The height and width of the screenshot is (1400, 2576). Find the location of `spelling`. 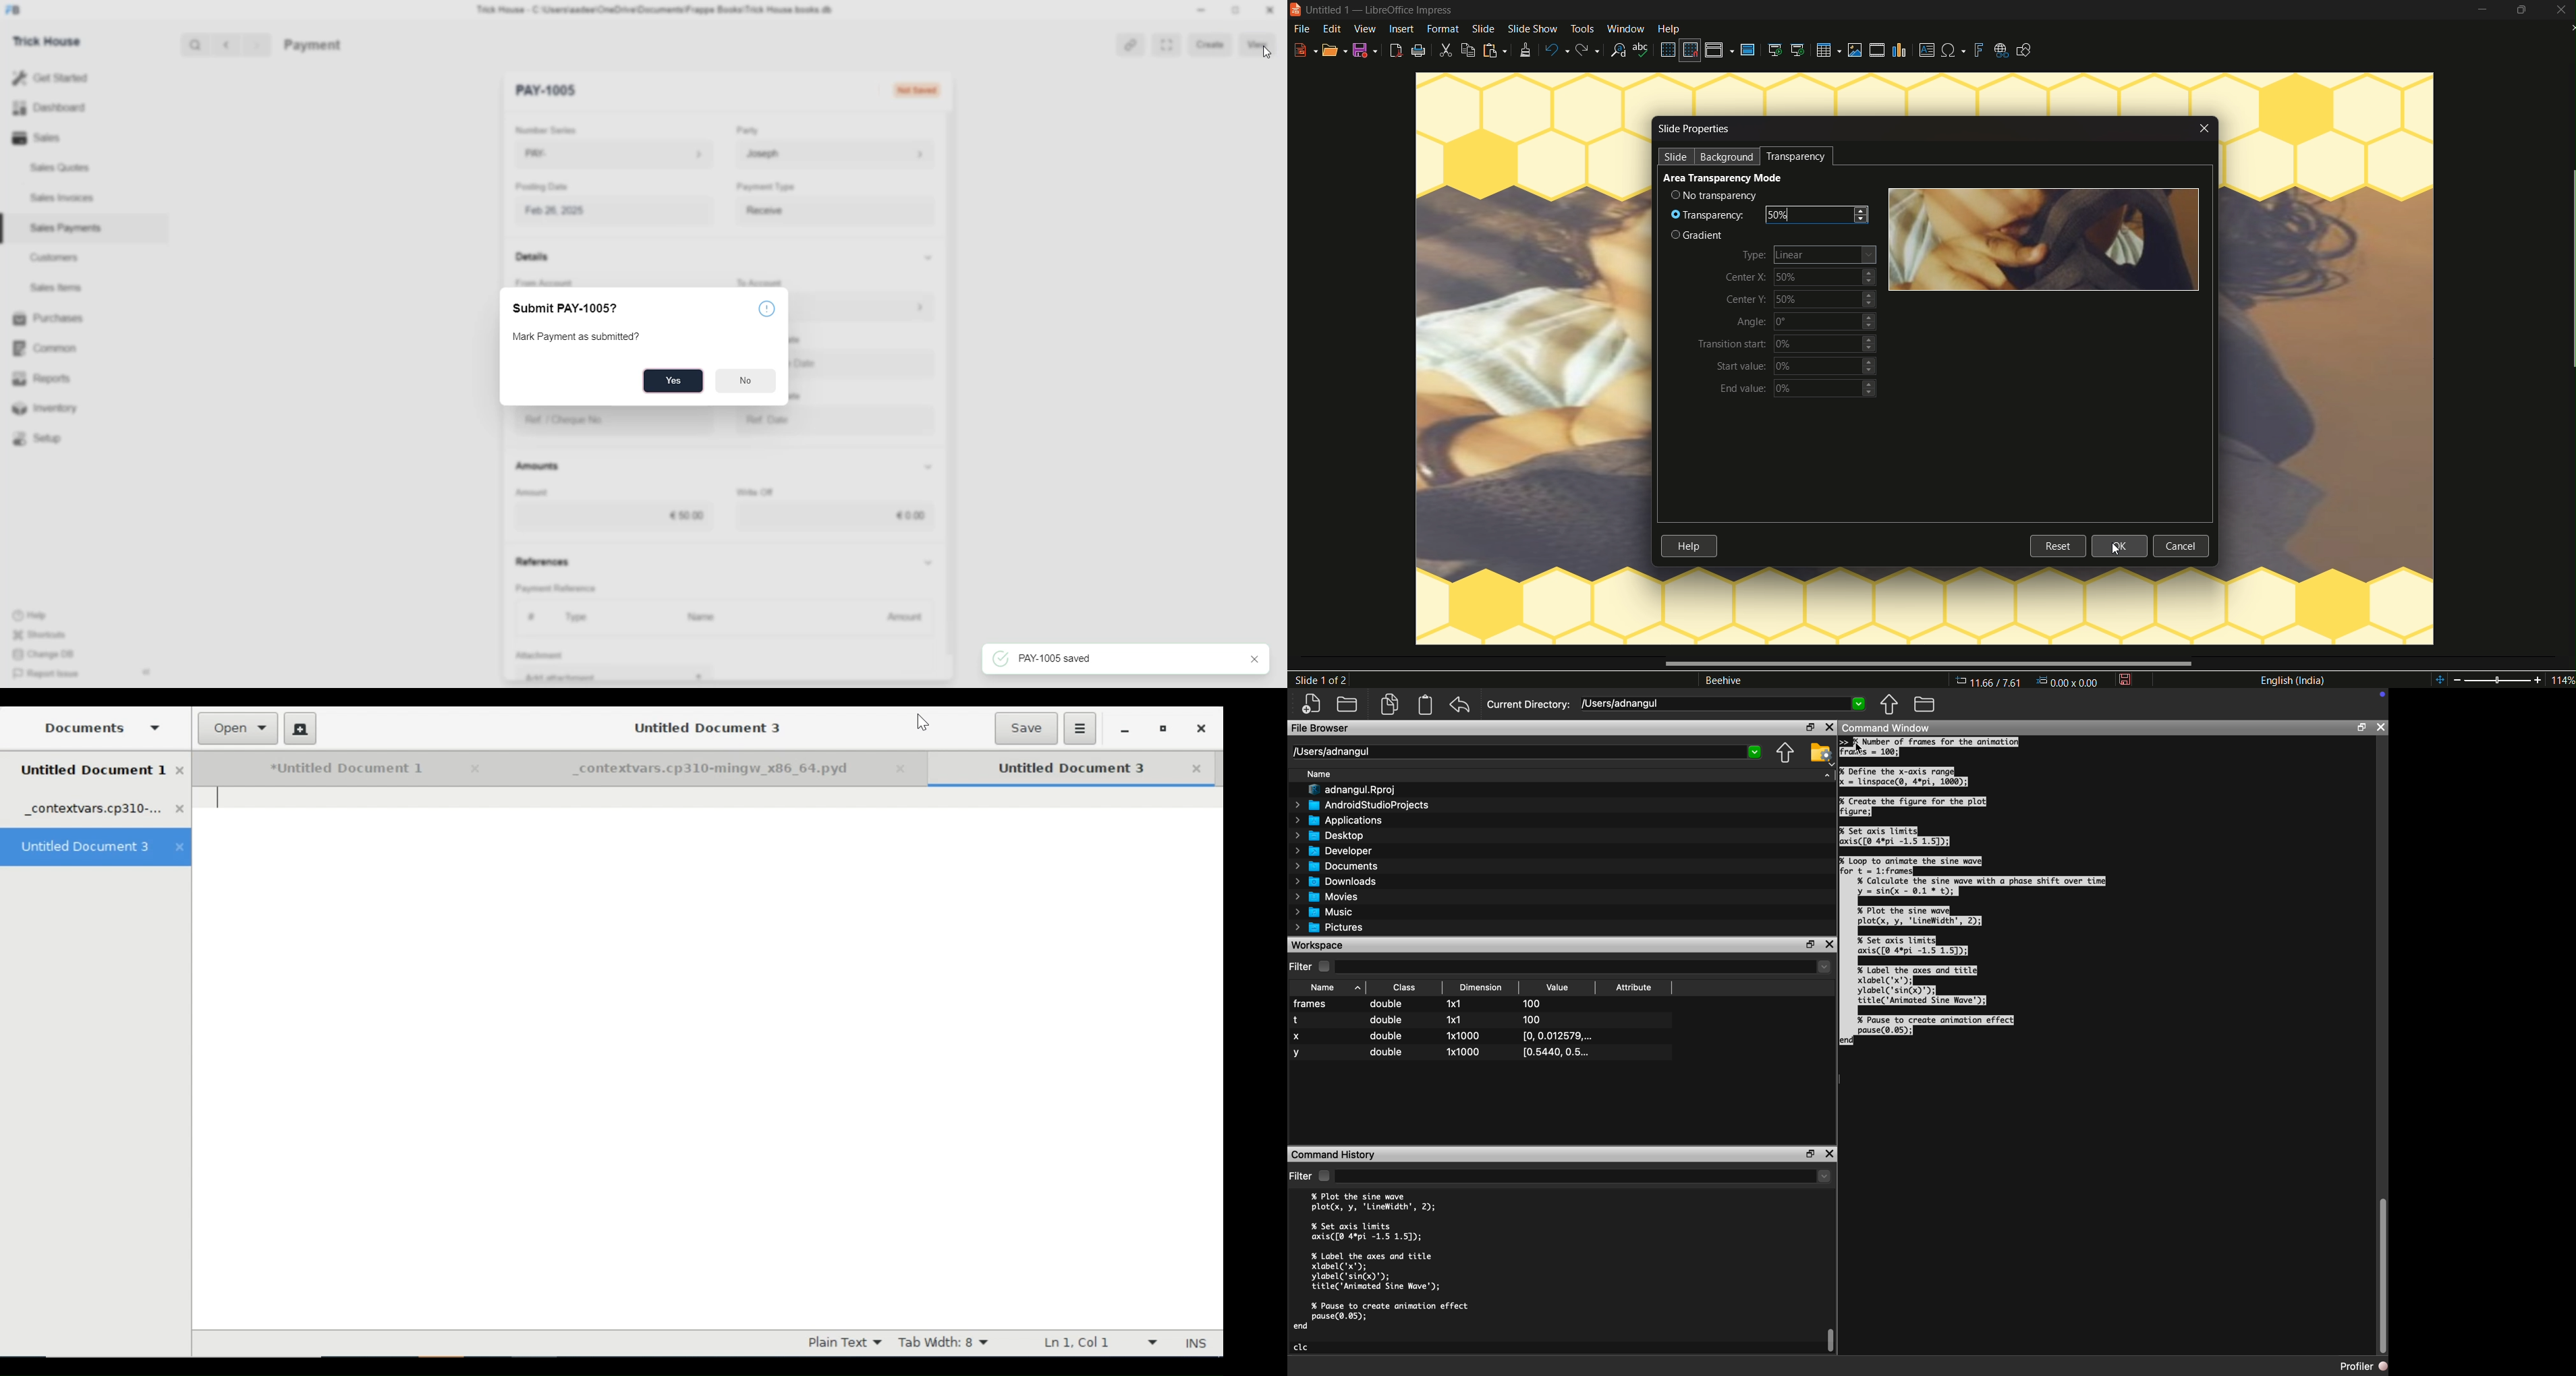

spelling is located at coordinates (1643, 50).